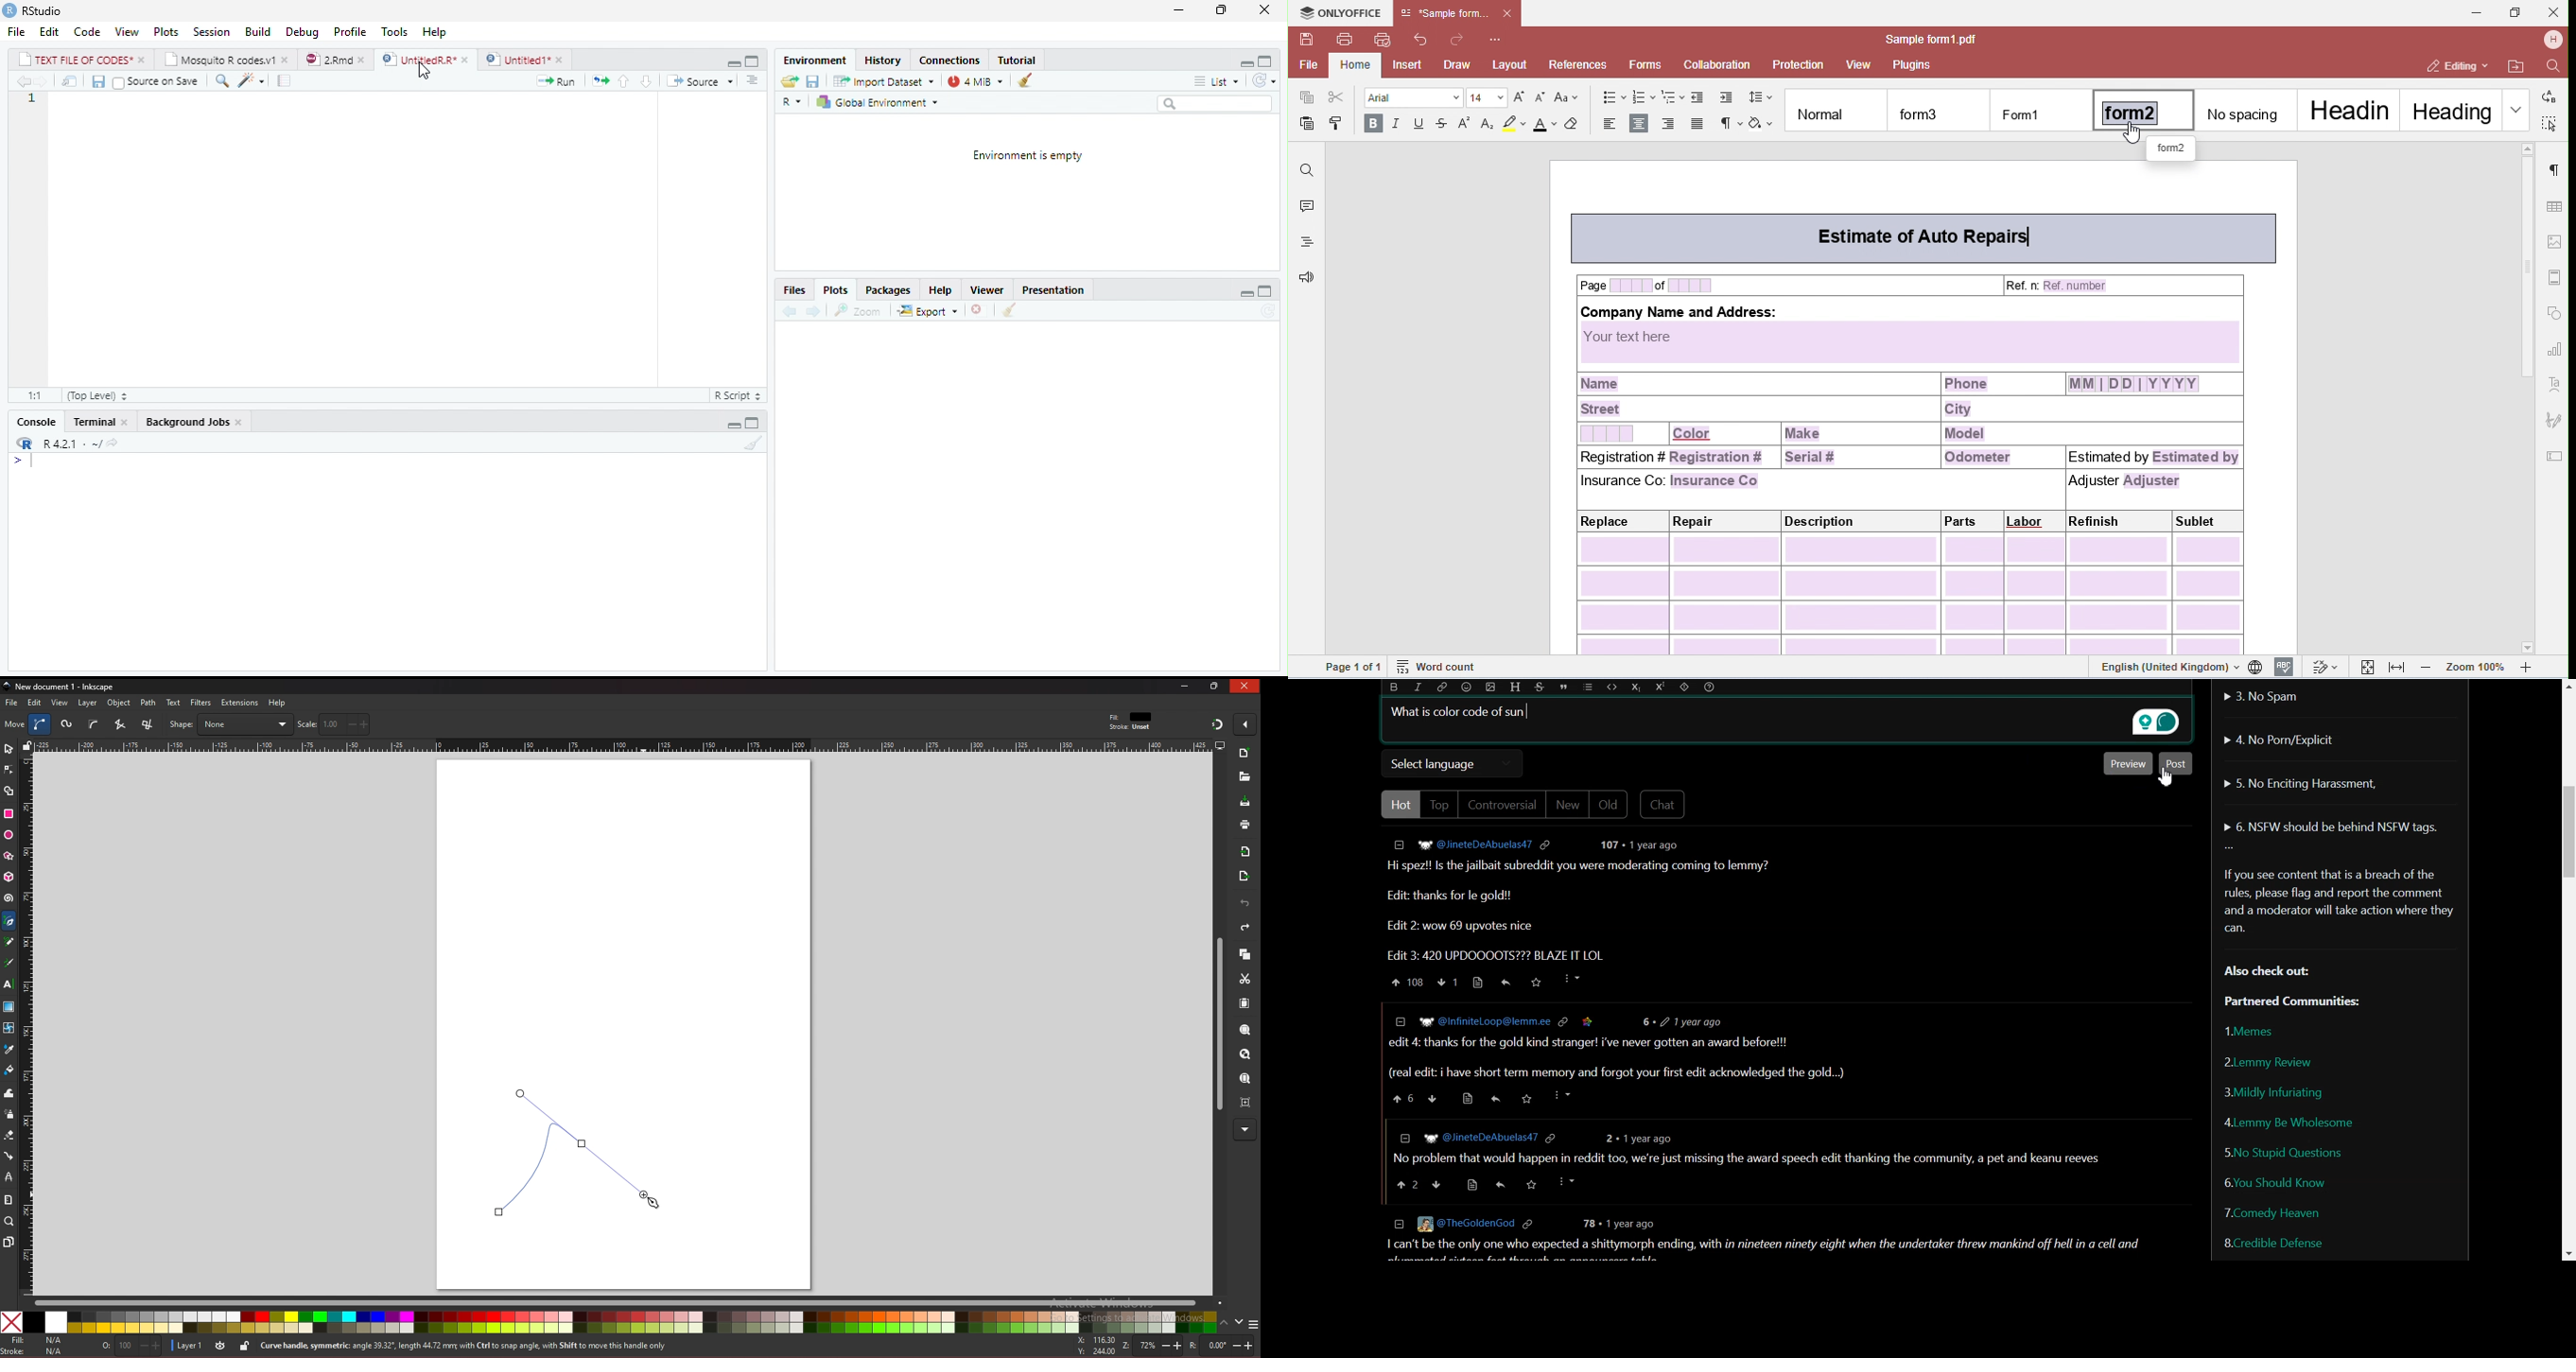  Describe the element at coordinates (788, 81) in the screenshot. I see `load workspace` at that location.